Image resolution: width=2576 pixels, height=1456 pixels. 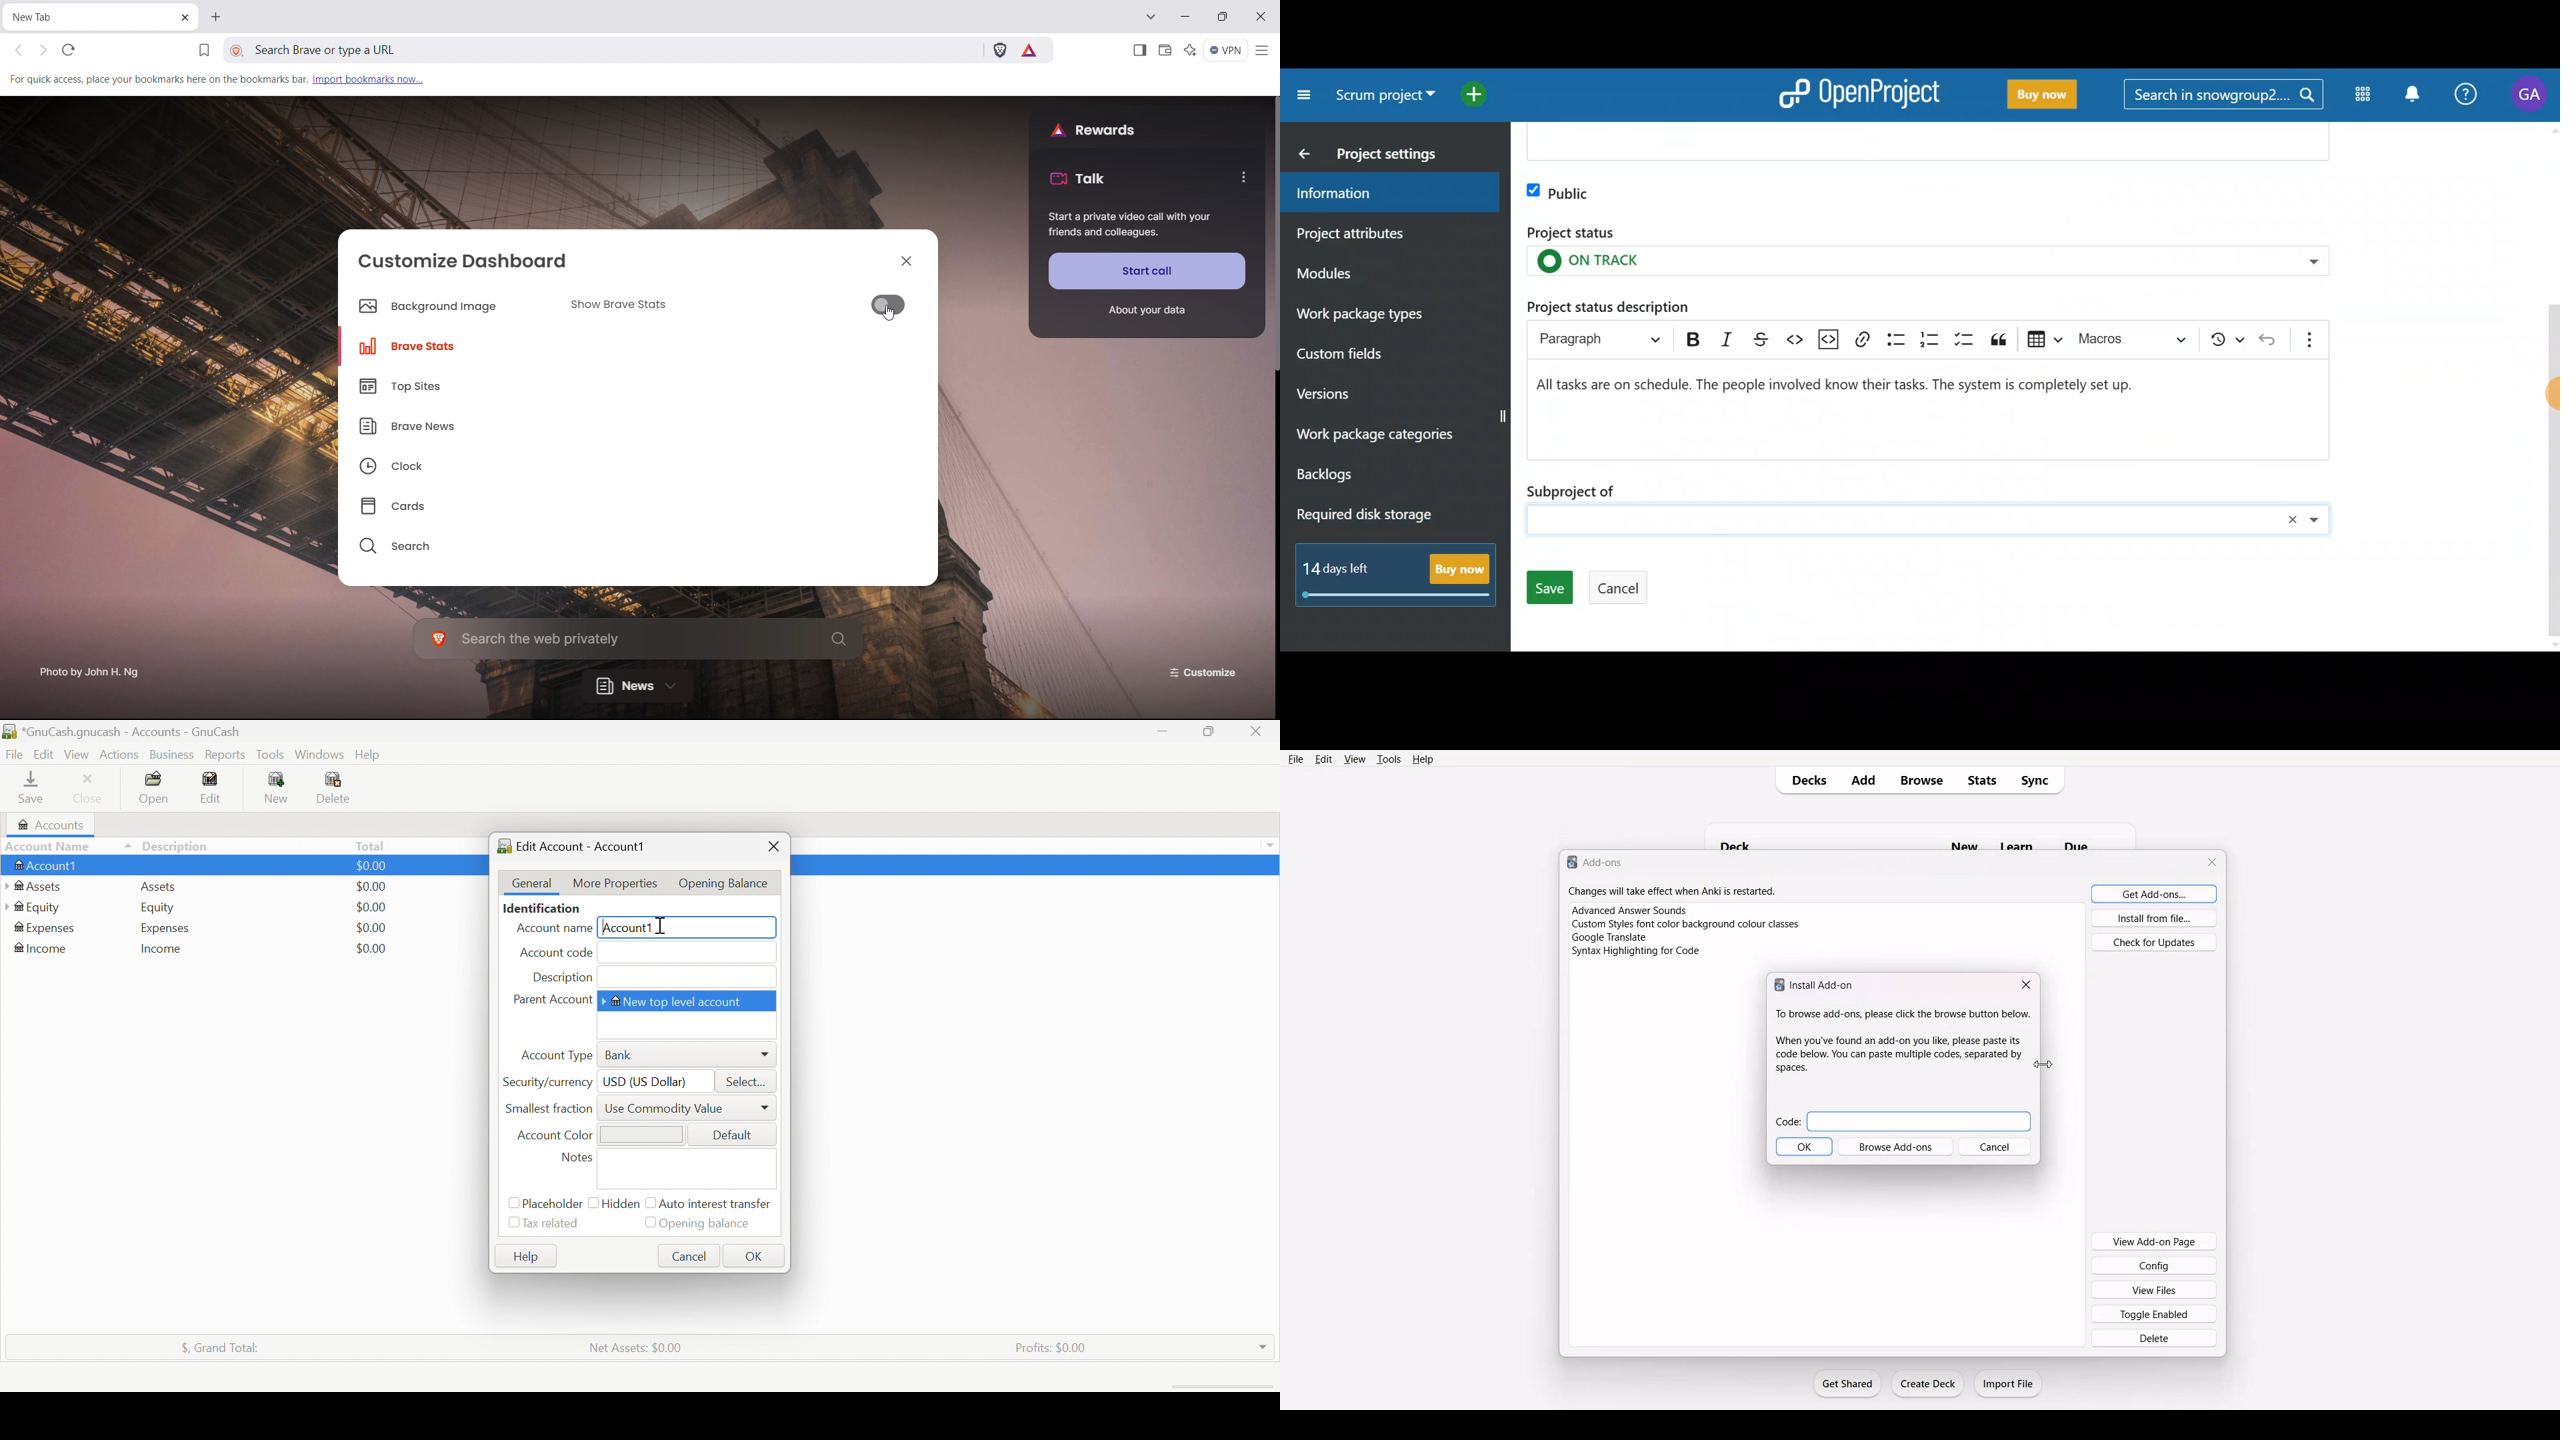 What do you see at coordinates (2409, 93) in the screenshot?
I see `Notification centre` at bounding box center [2409, 93].